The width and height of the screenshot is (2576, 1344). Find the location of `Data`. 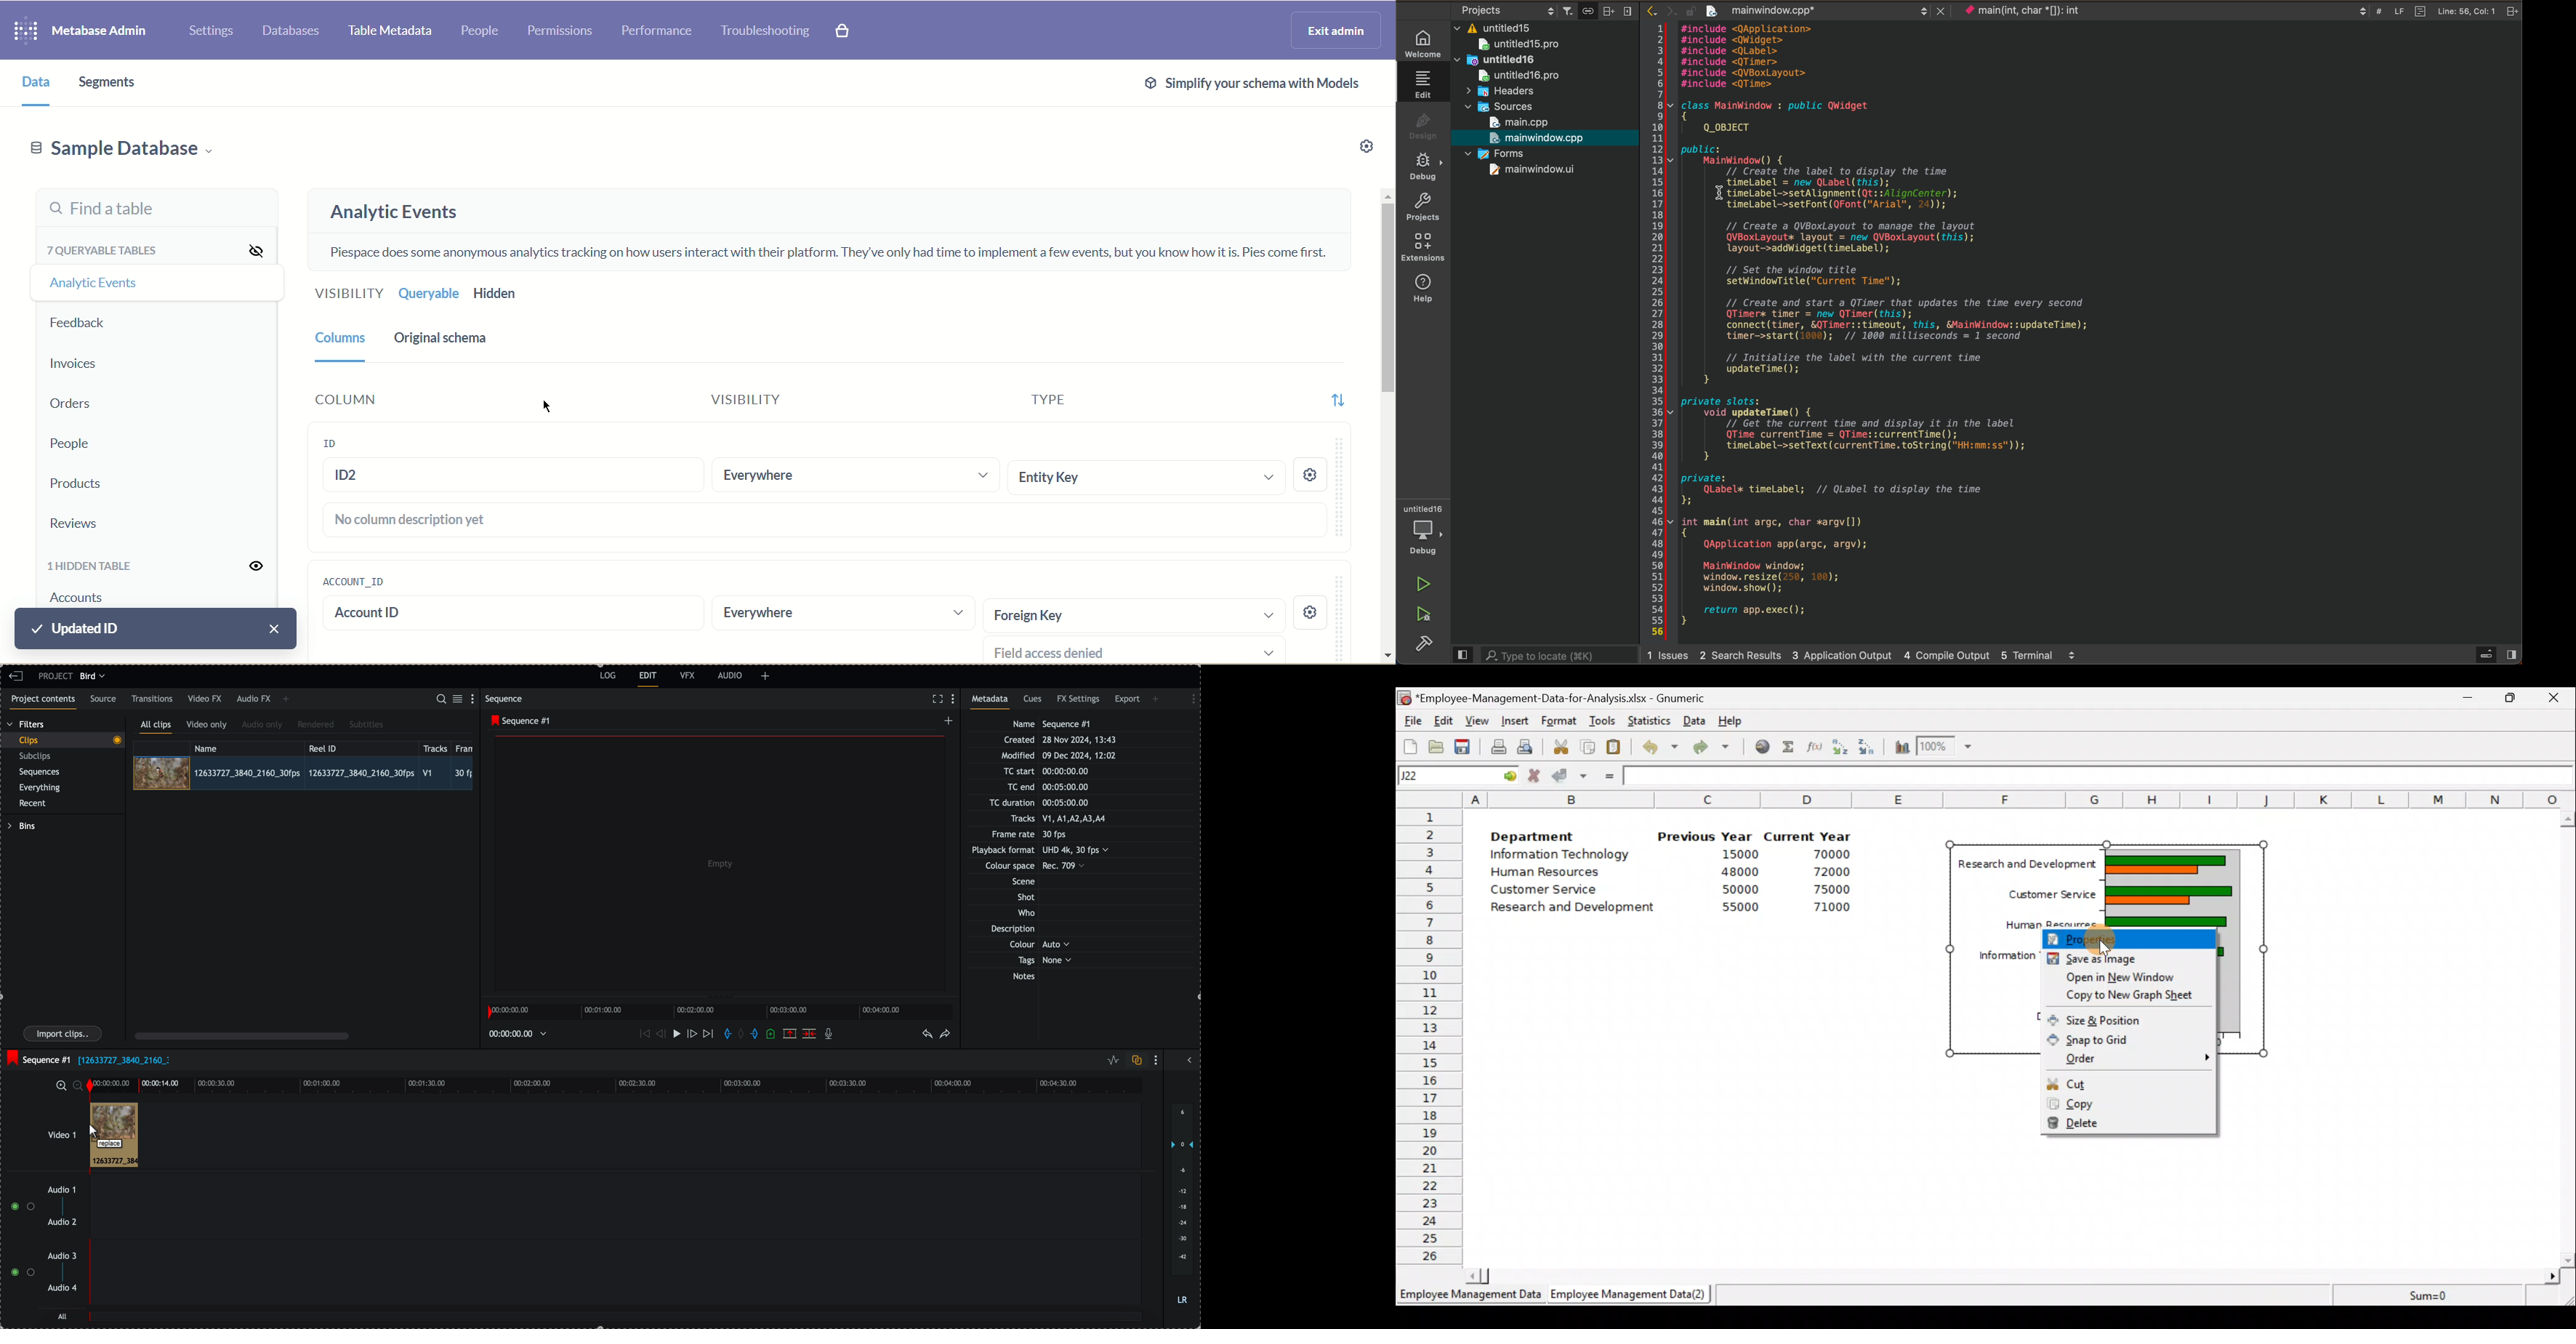

Data is located at coordinates (1695, 719).